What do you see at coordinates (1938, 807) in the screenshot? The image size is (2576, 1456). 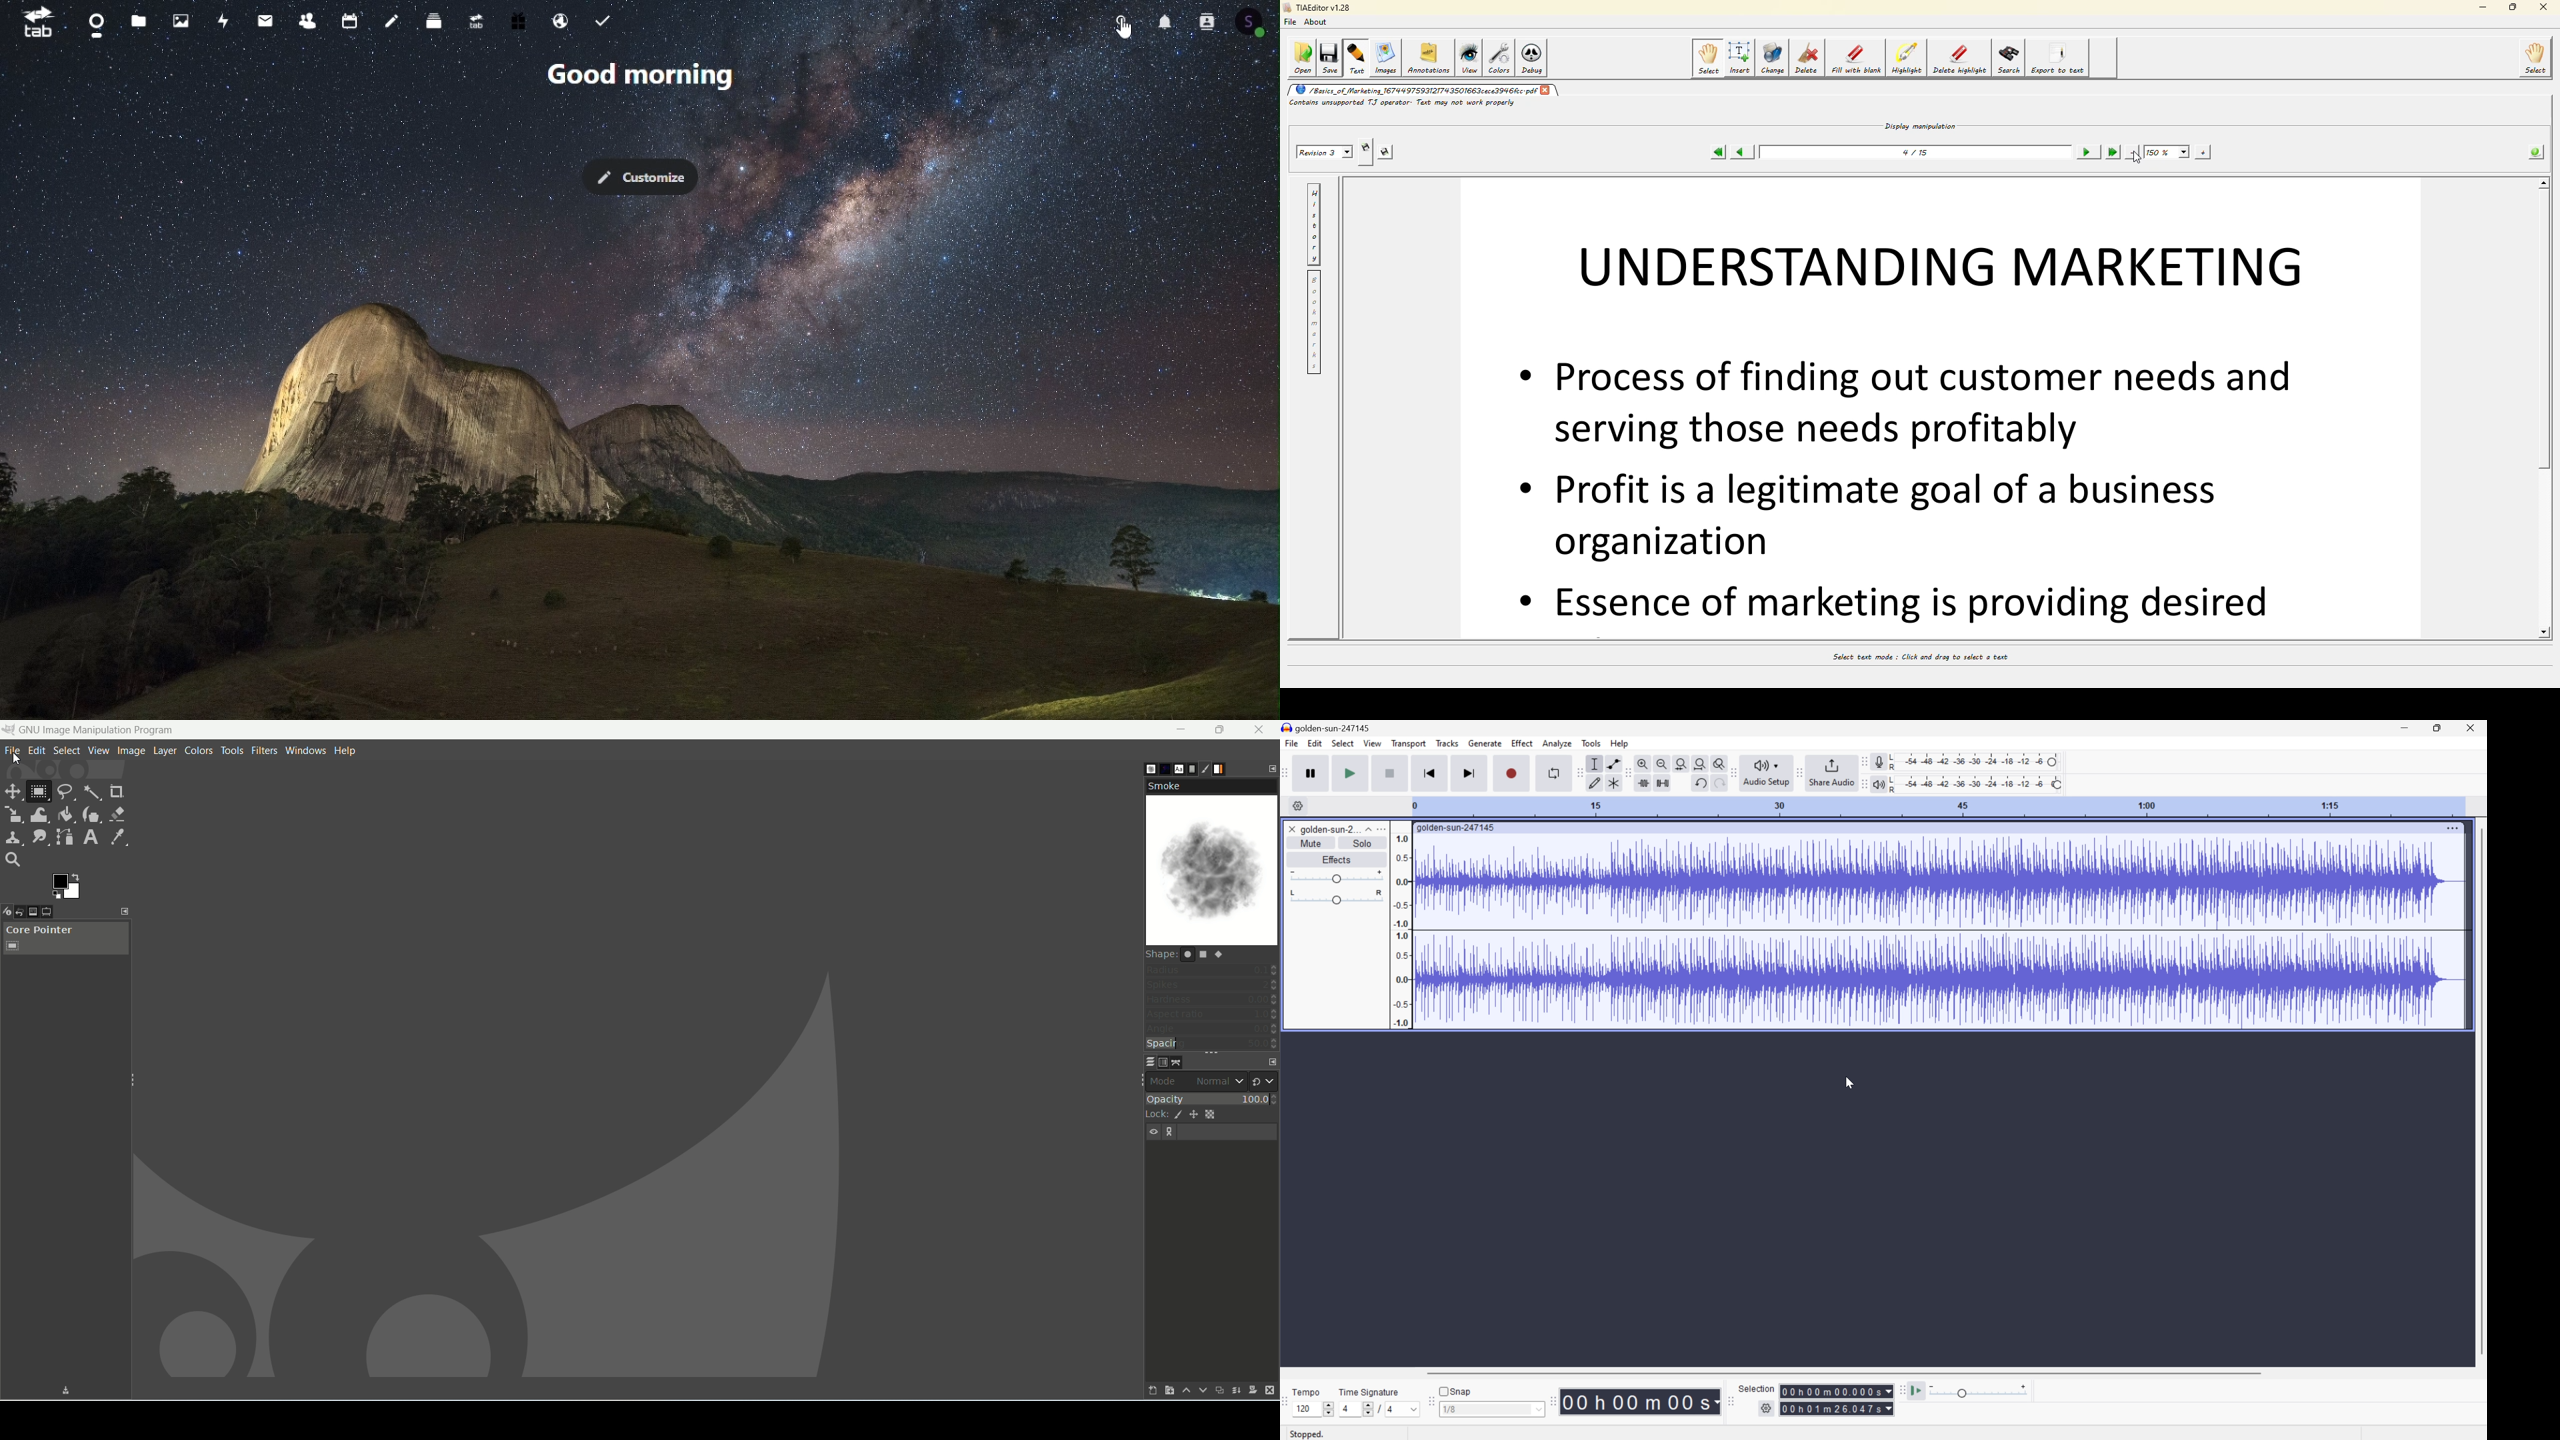 I see `Scale` at bounding box center [1938, 807].